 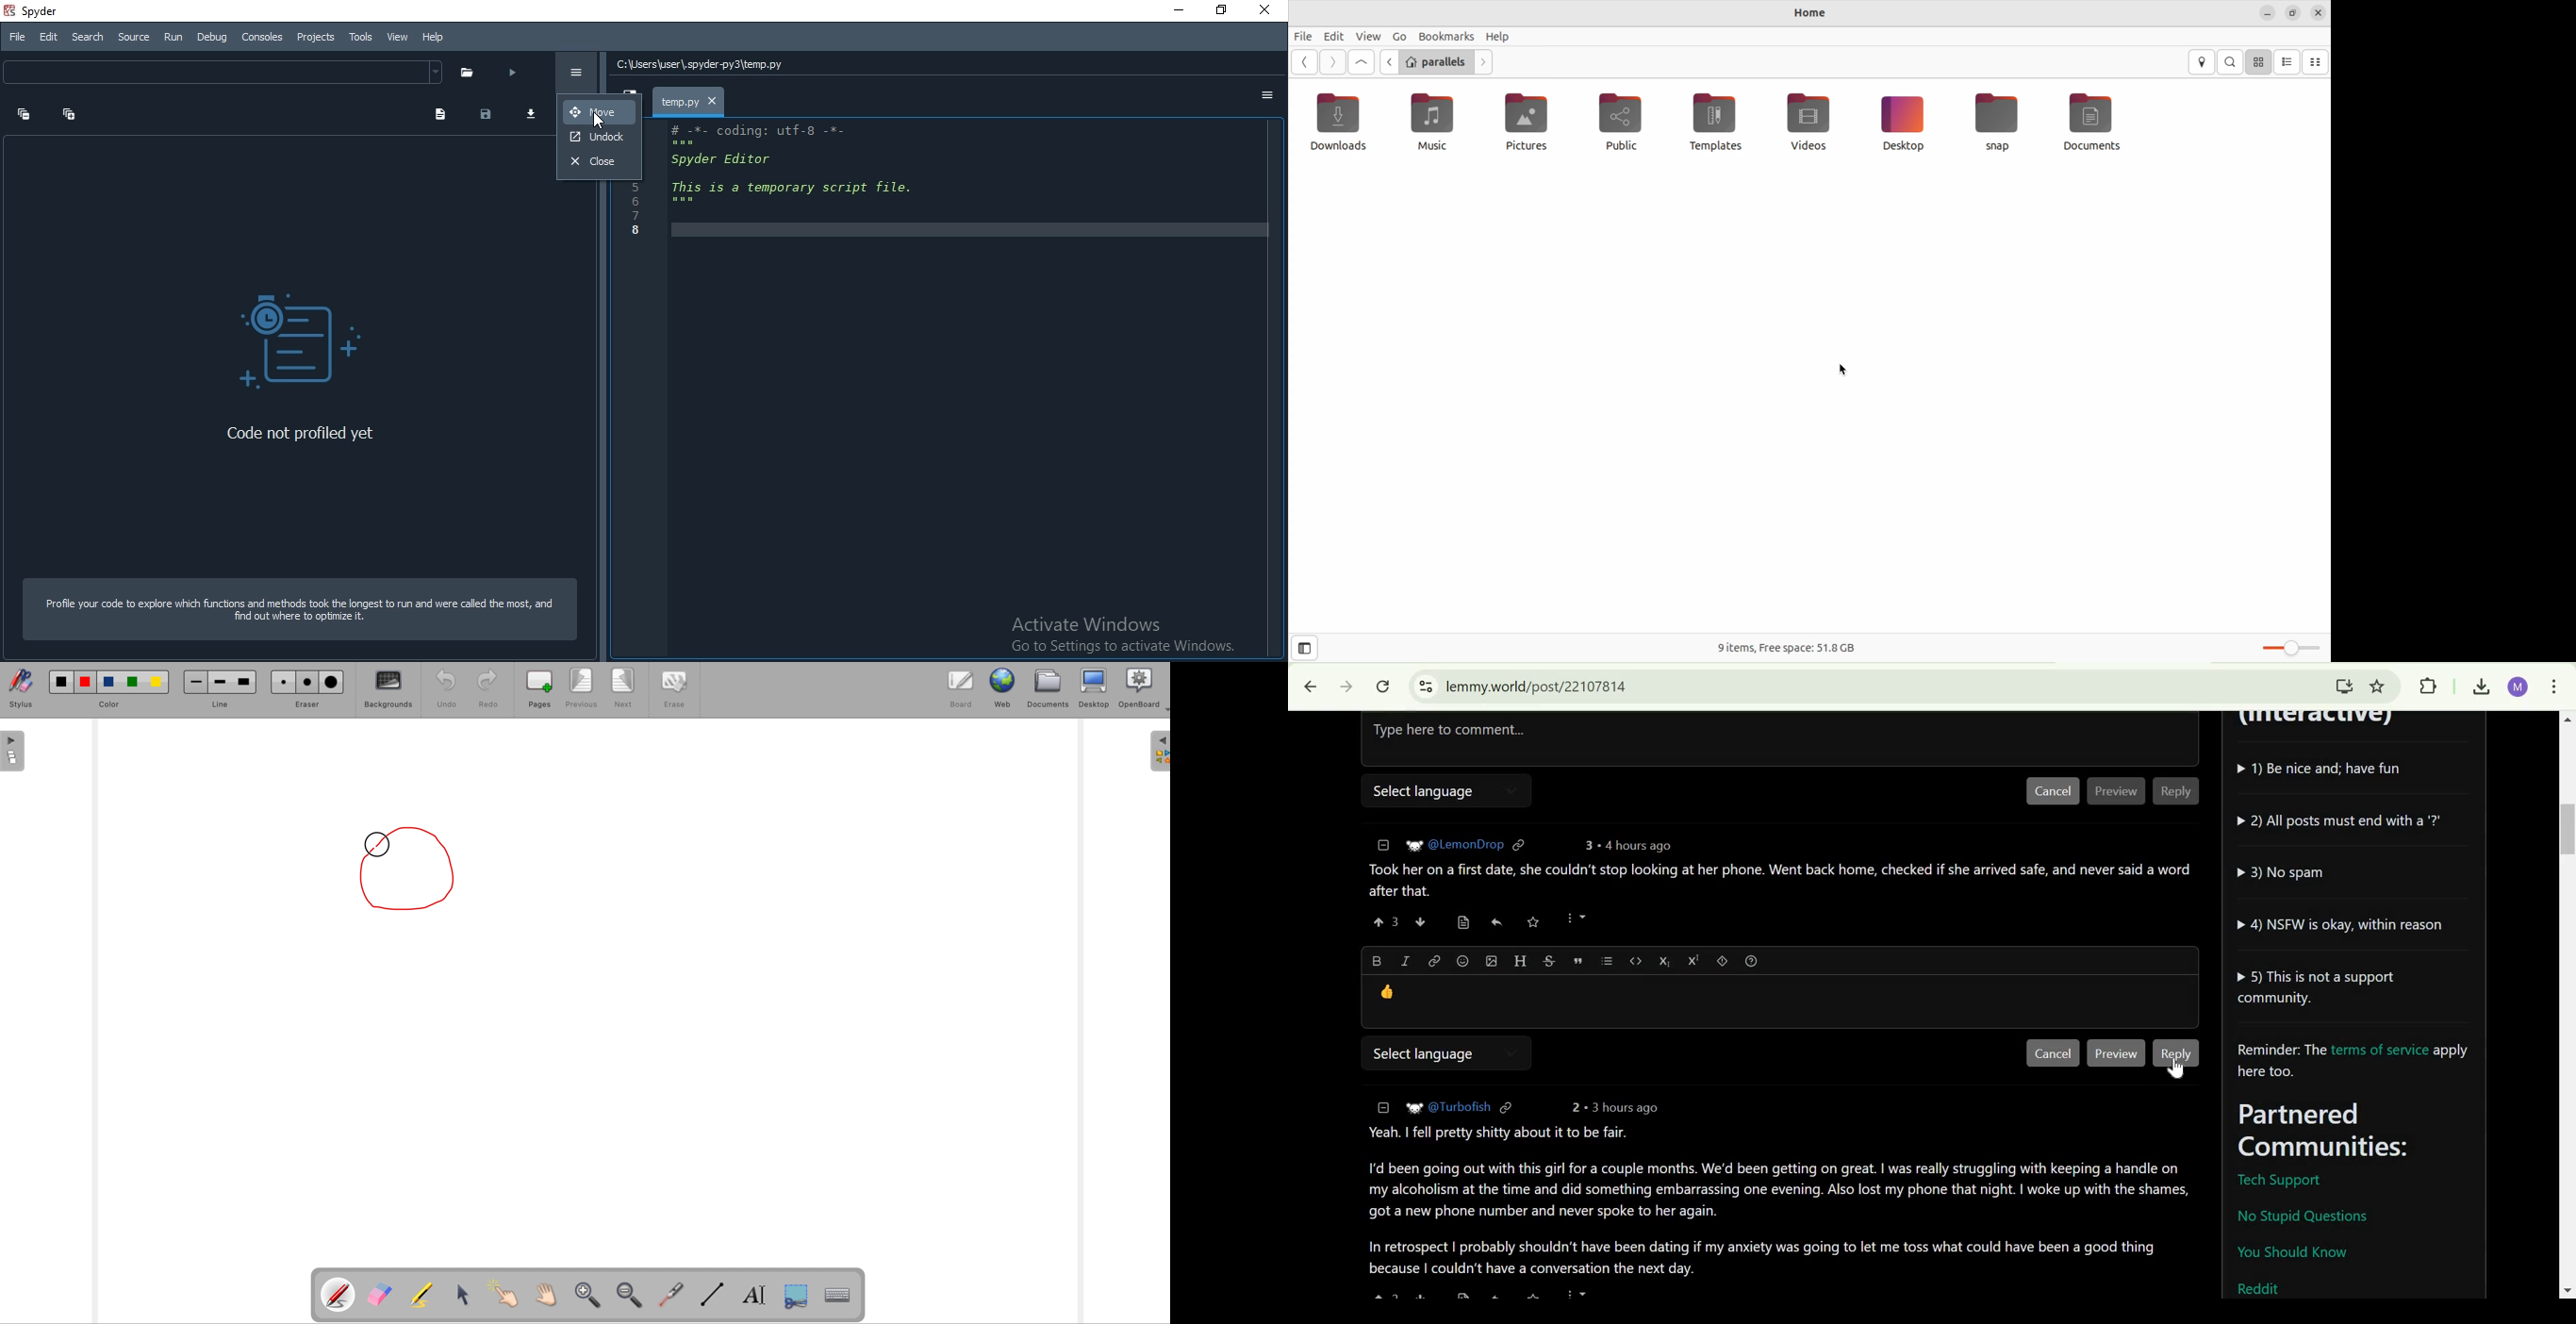 What do you see at coordinates (599, 111) in the screenshot?
I see `move` at bounding box center [599, 111].